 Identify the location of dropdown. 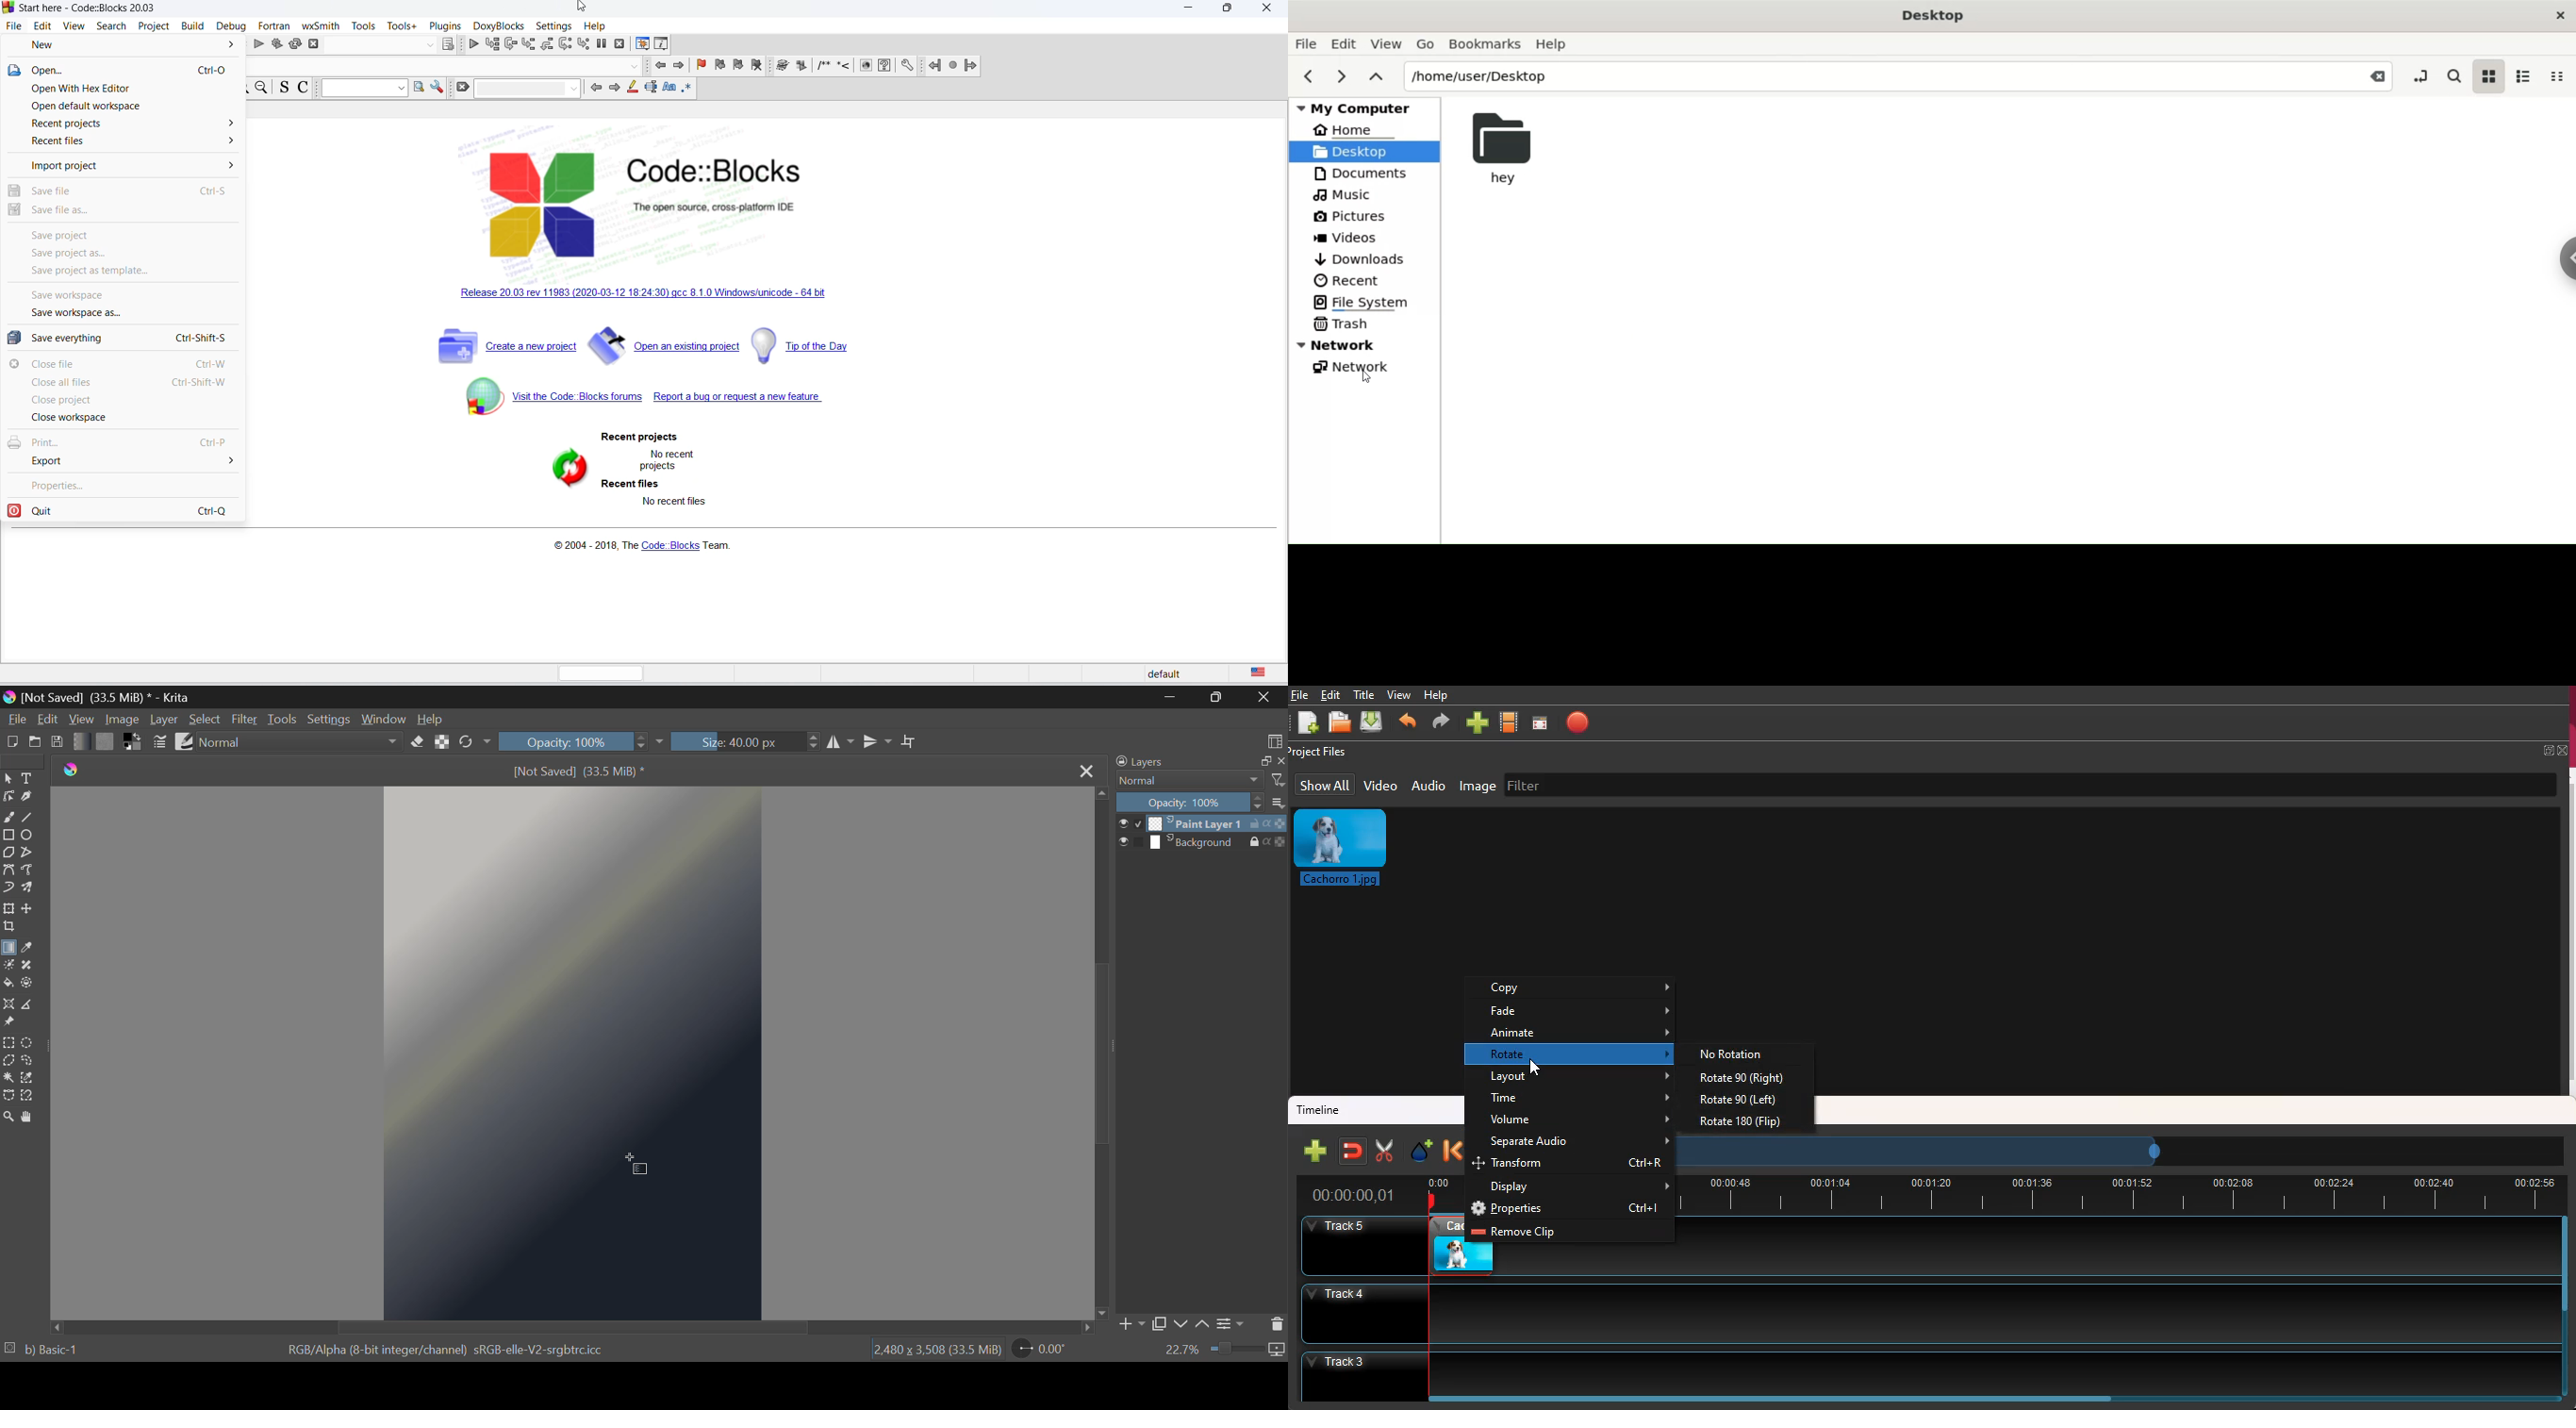
(427, 46).